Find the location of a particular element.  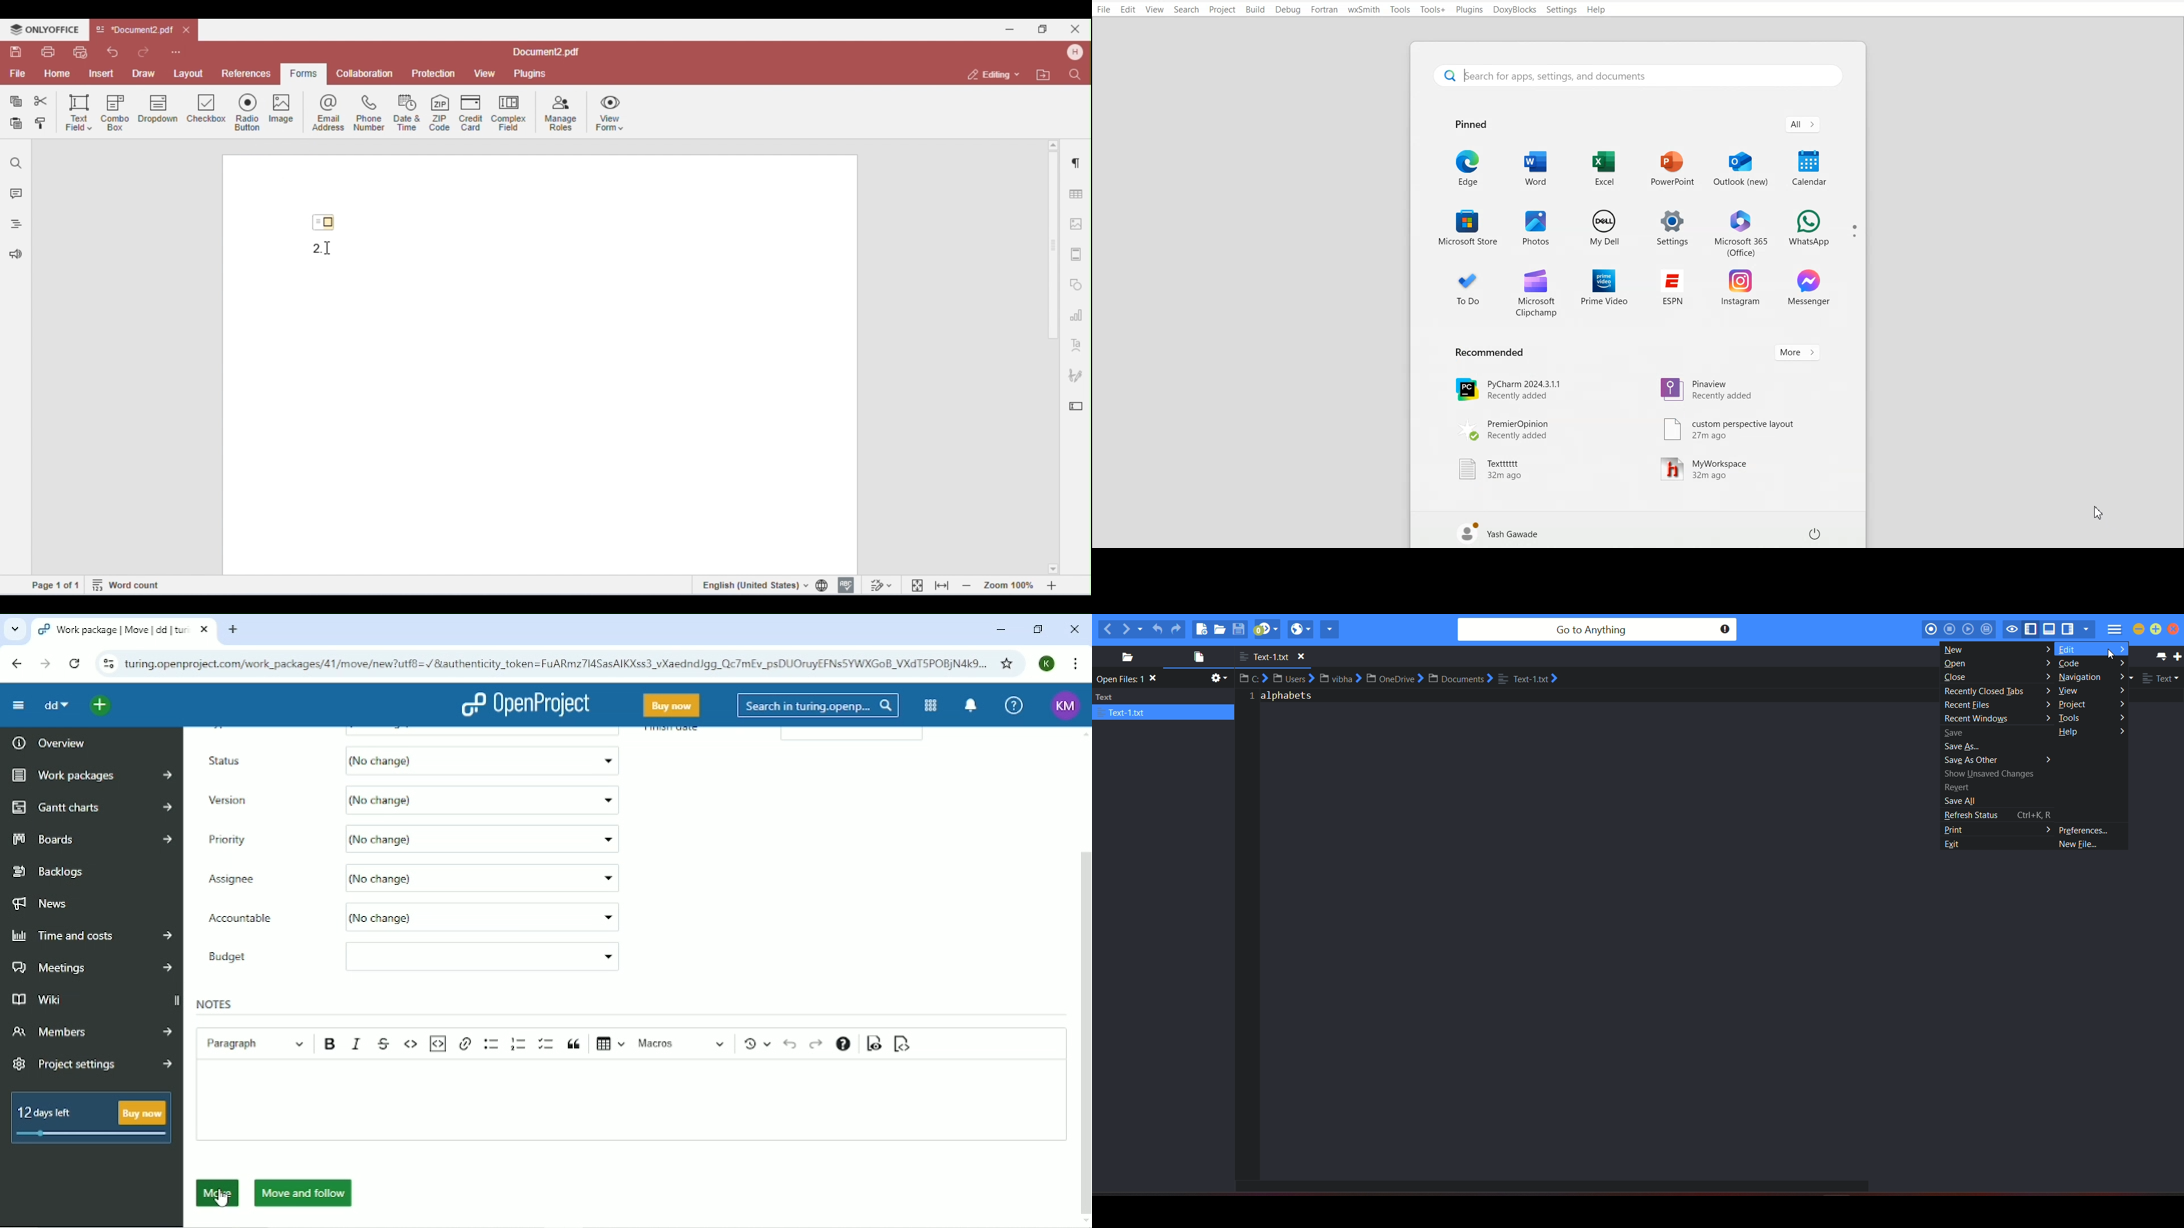

WhatsApp is located at coordinates (1809, 229).